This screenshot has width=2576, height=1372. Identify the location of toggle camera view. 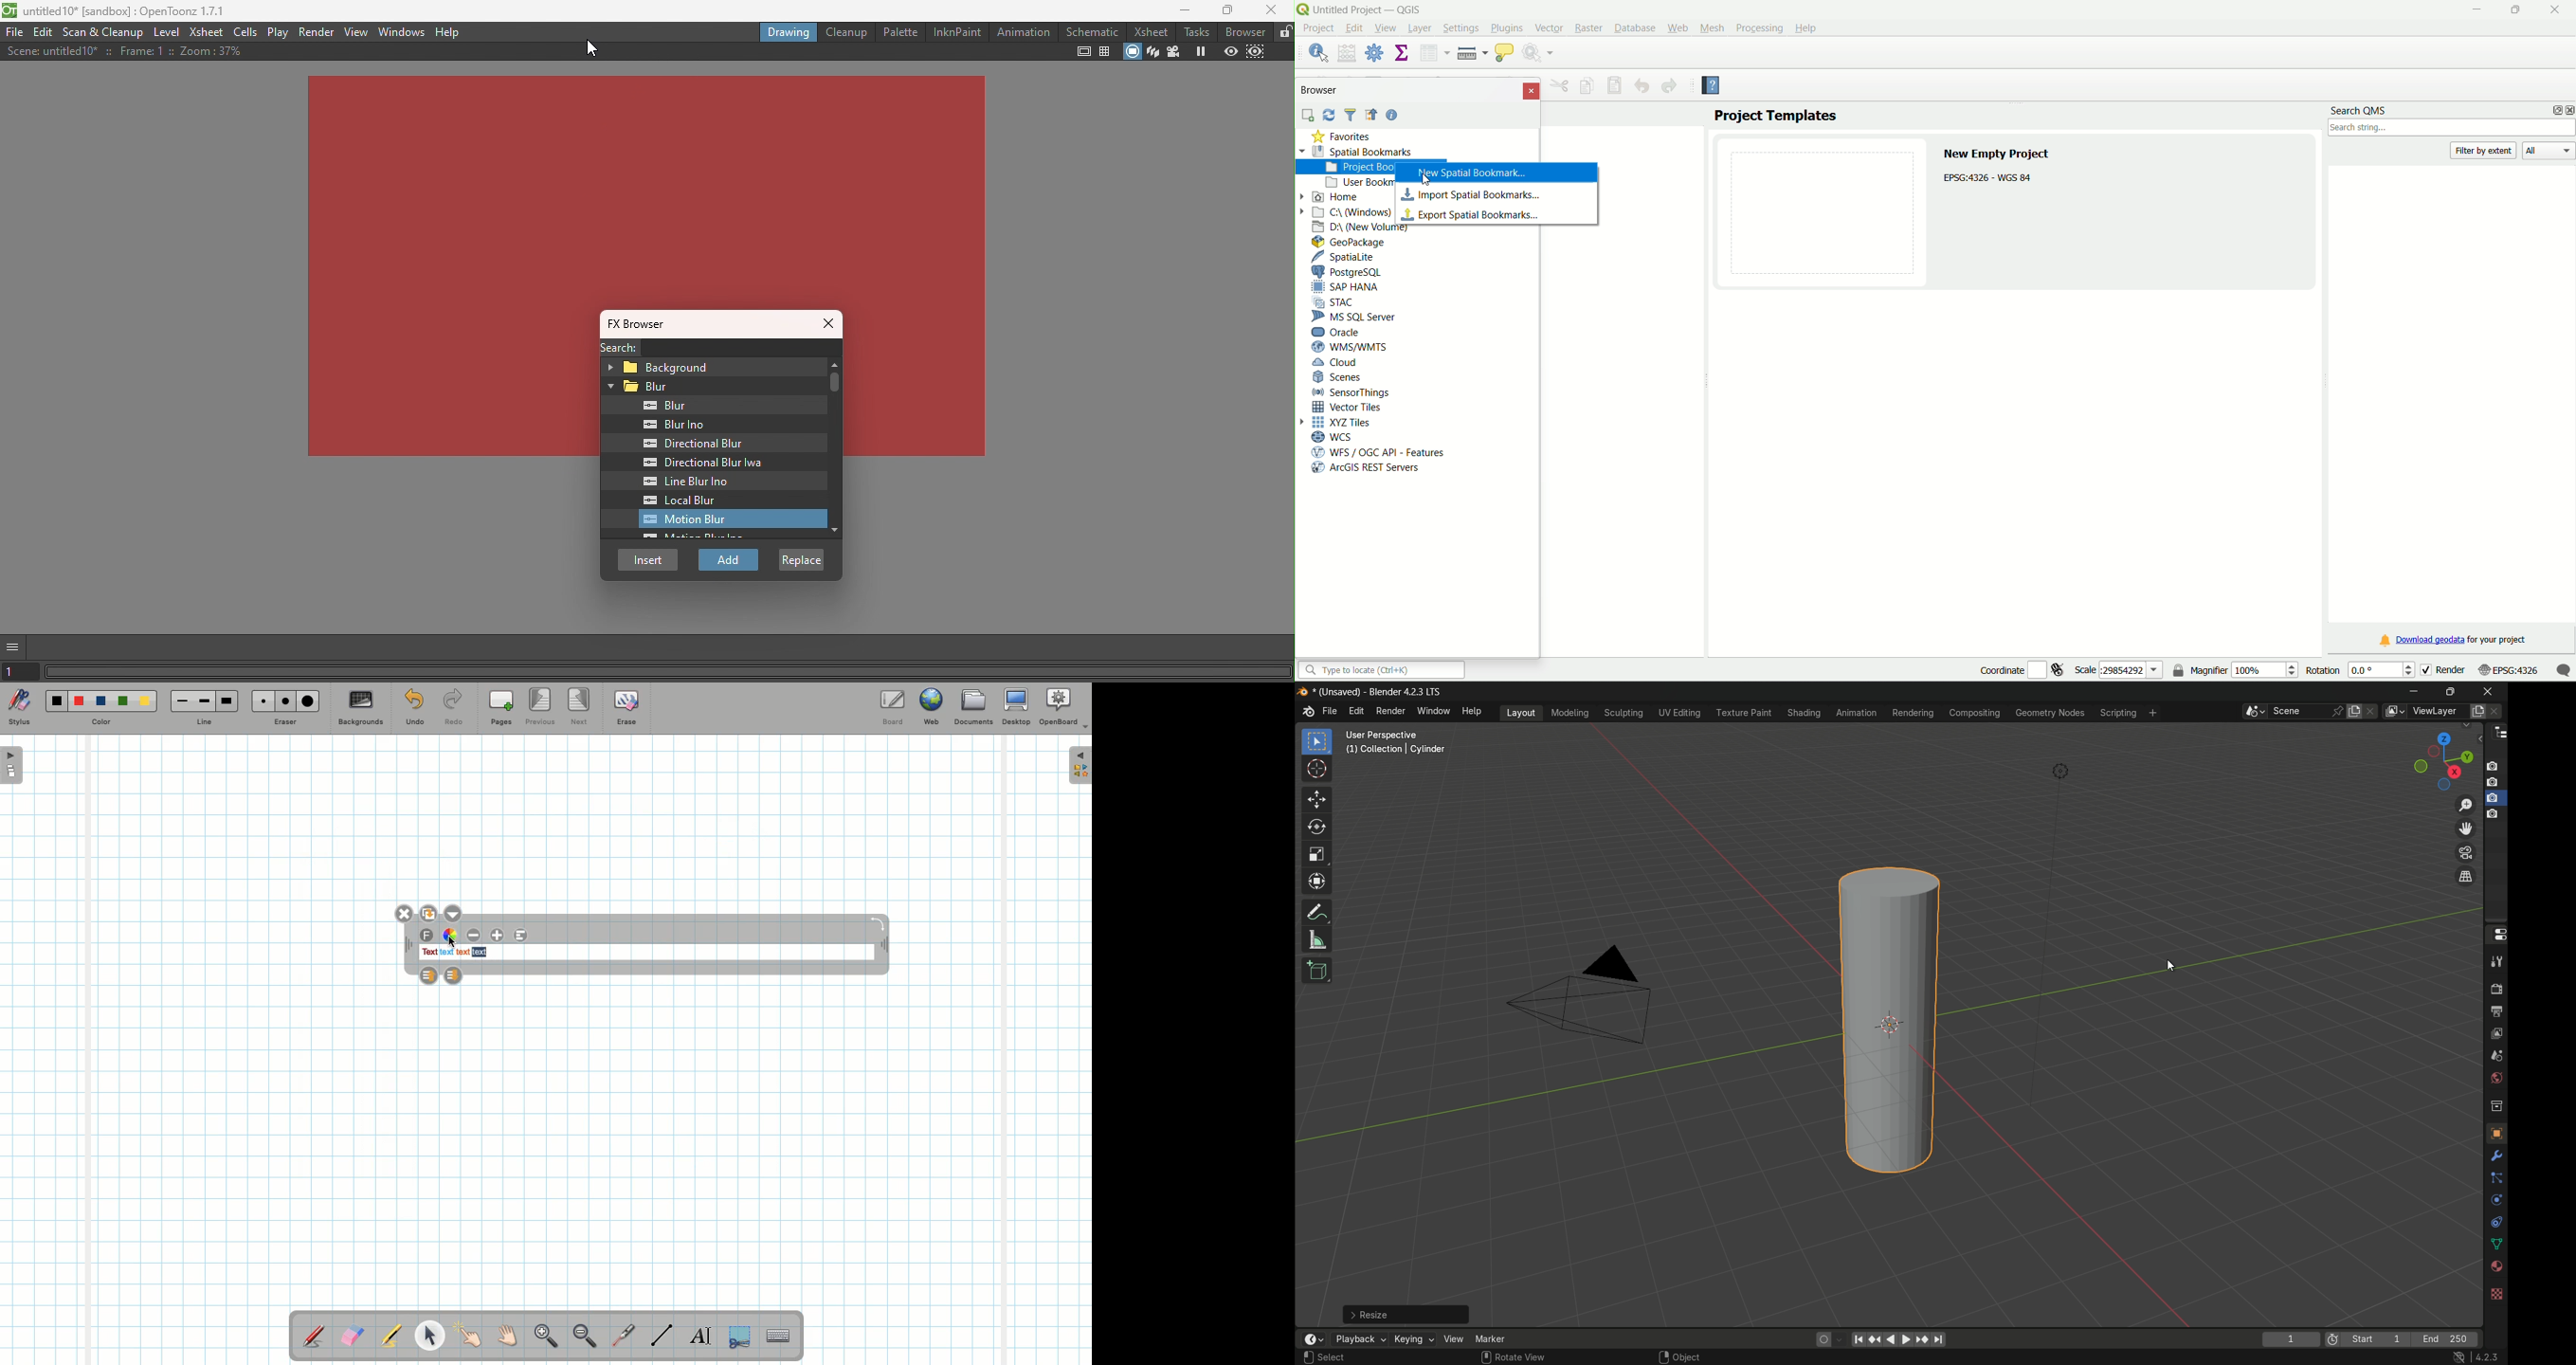
(2464, 851).